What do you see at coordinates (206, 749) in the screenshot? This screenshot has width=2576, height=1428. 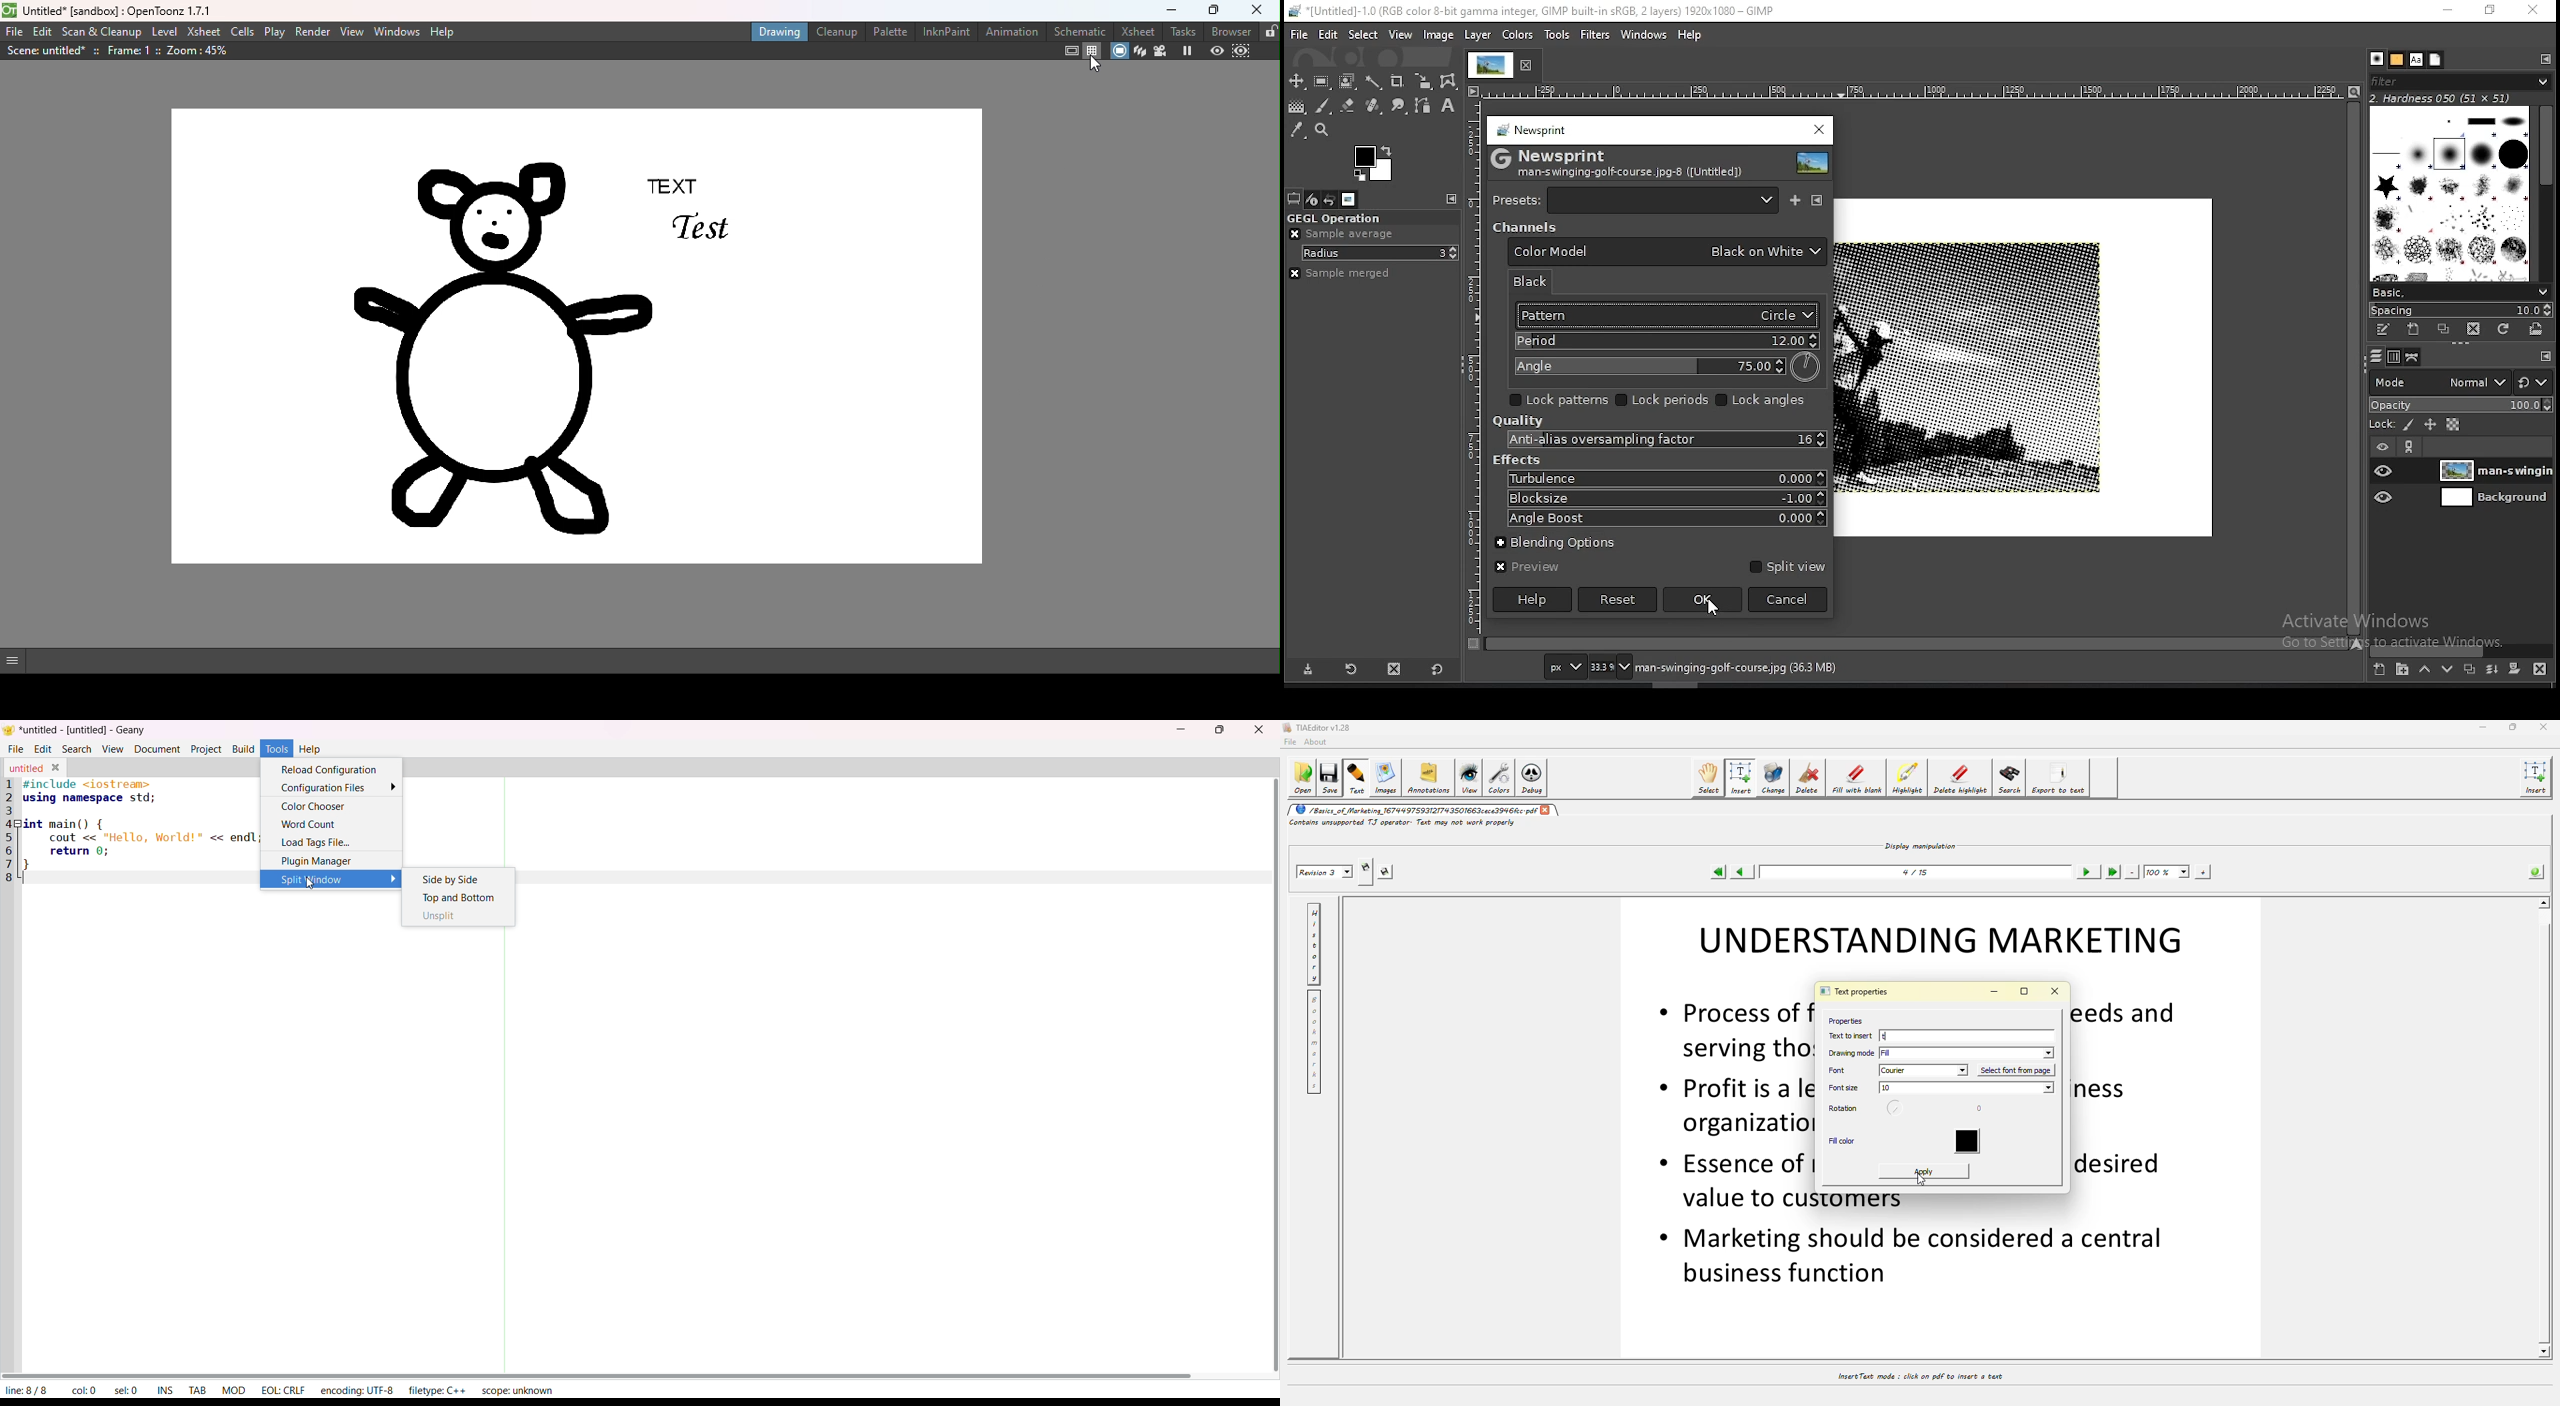 I see `Project` at bounding box center [206, 749].